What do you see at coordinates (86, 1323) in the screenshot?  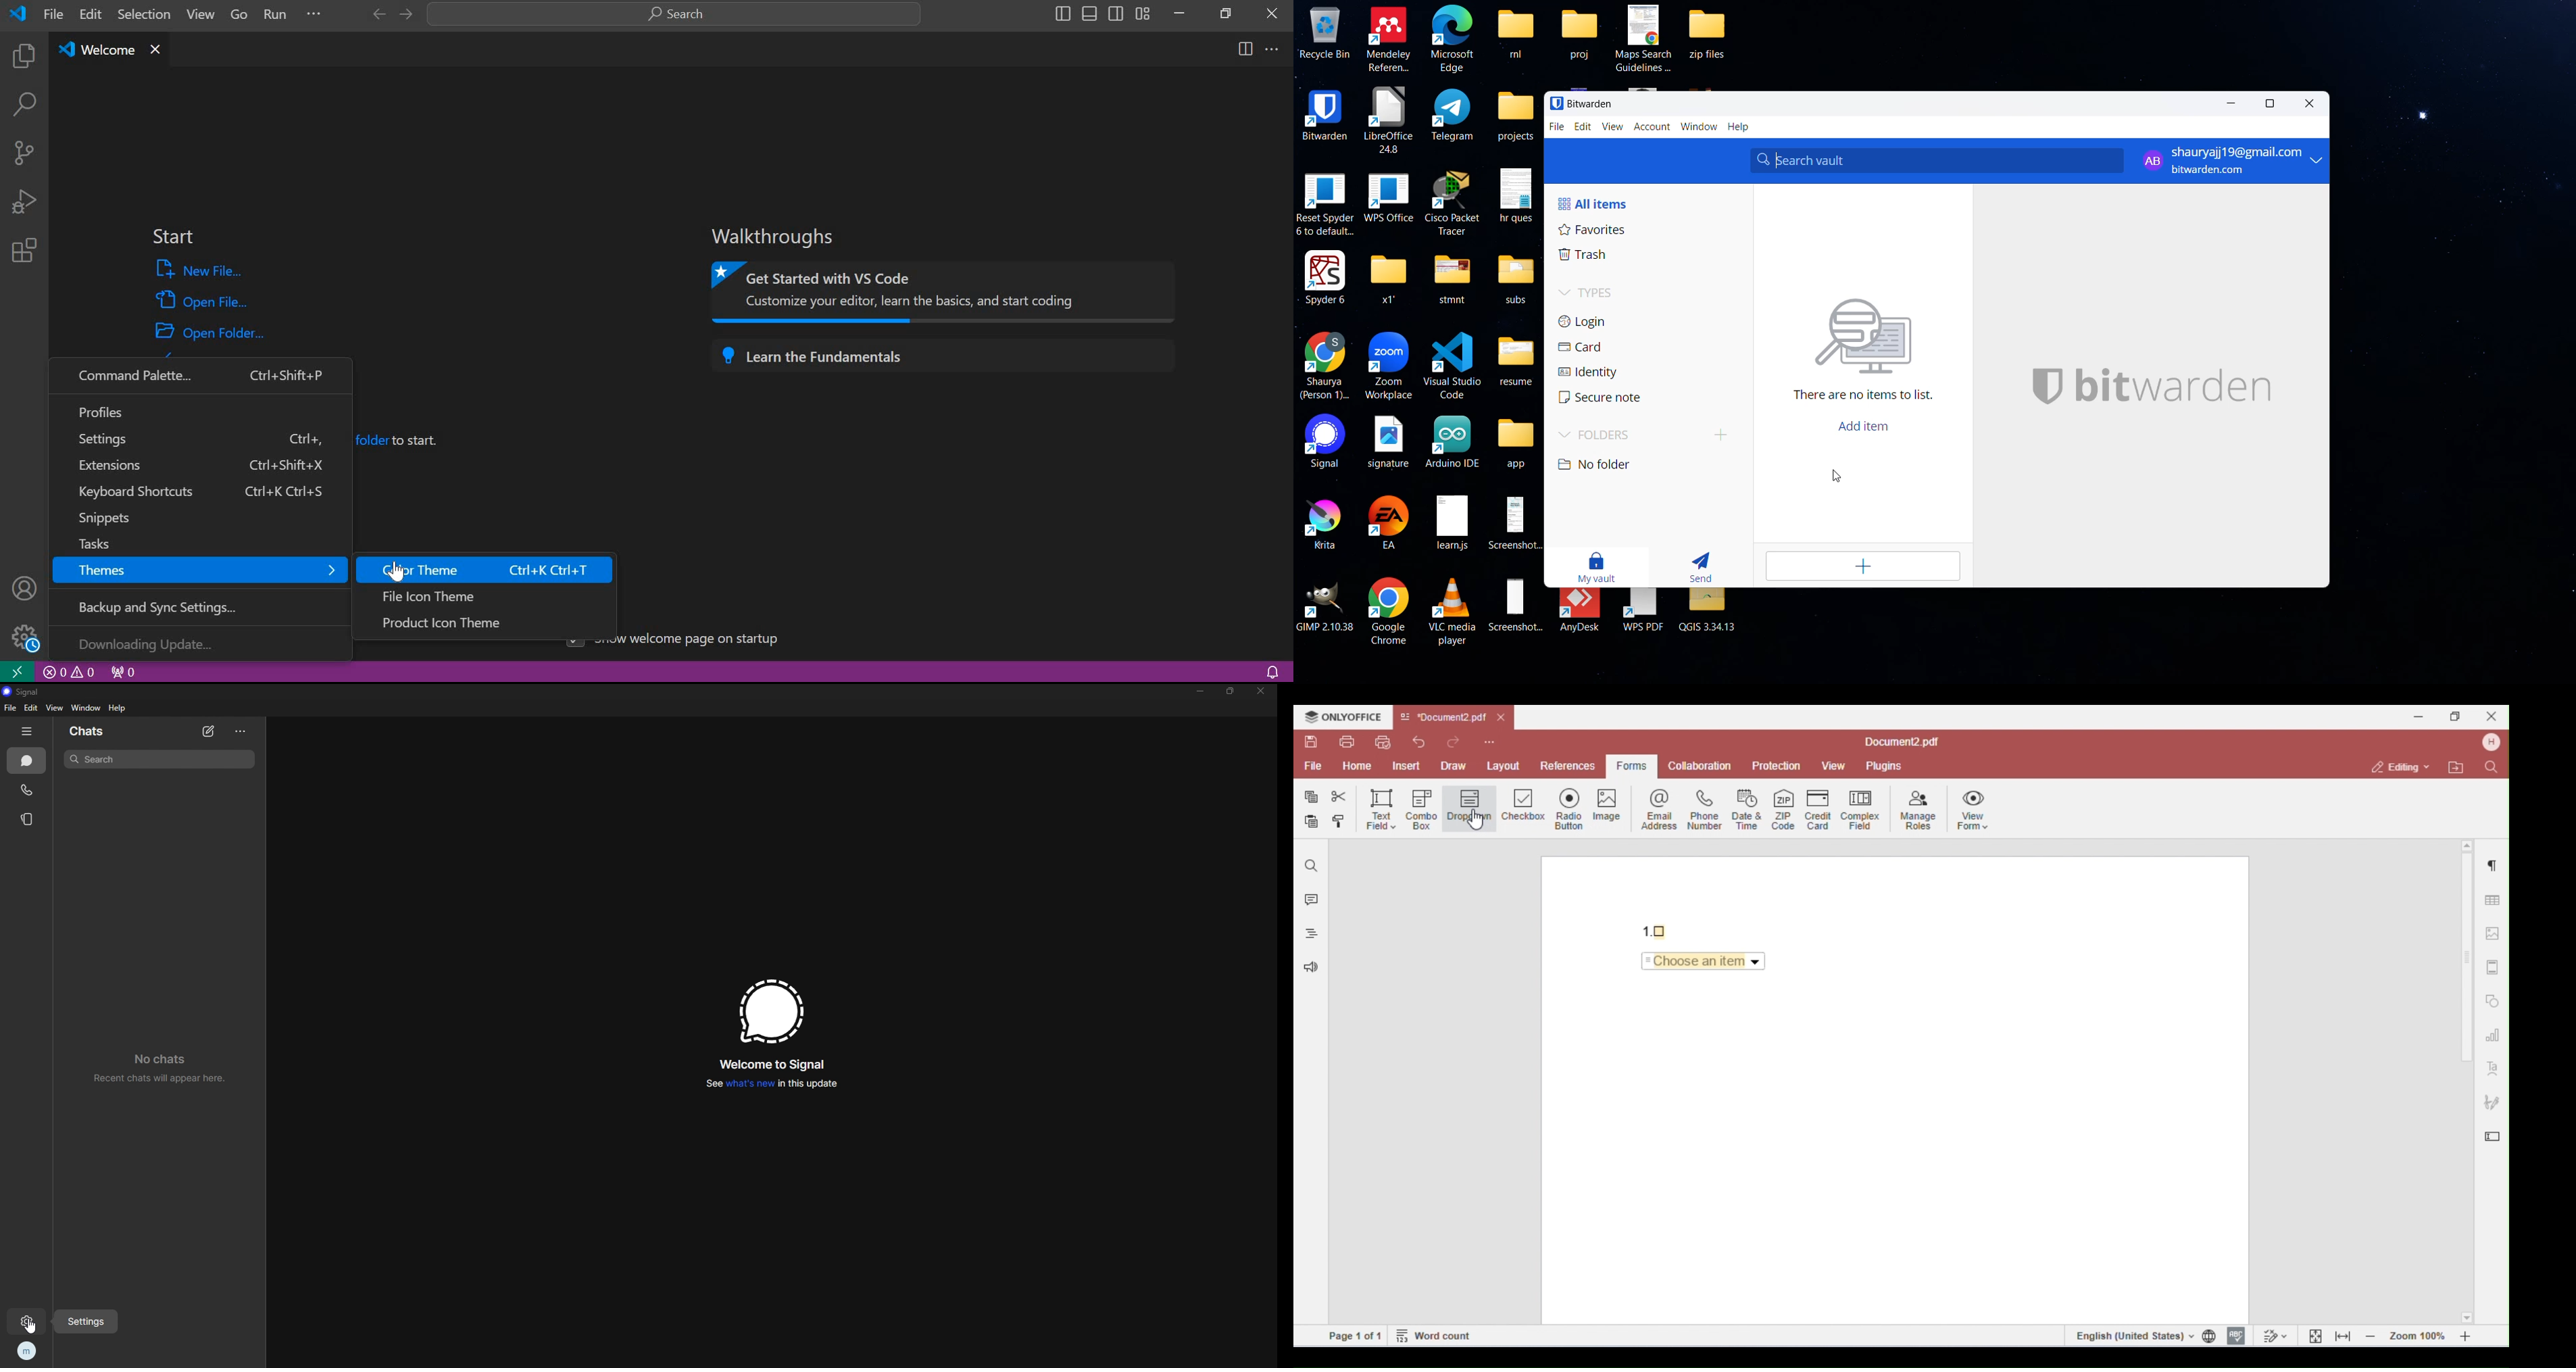 I see `tooltip` at bounding box center [86, 1323].